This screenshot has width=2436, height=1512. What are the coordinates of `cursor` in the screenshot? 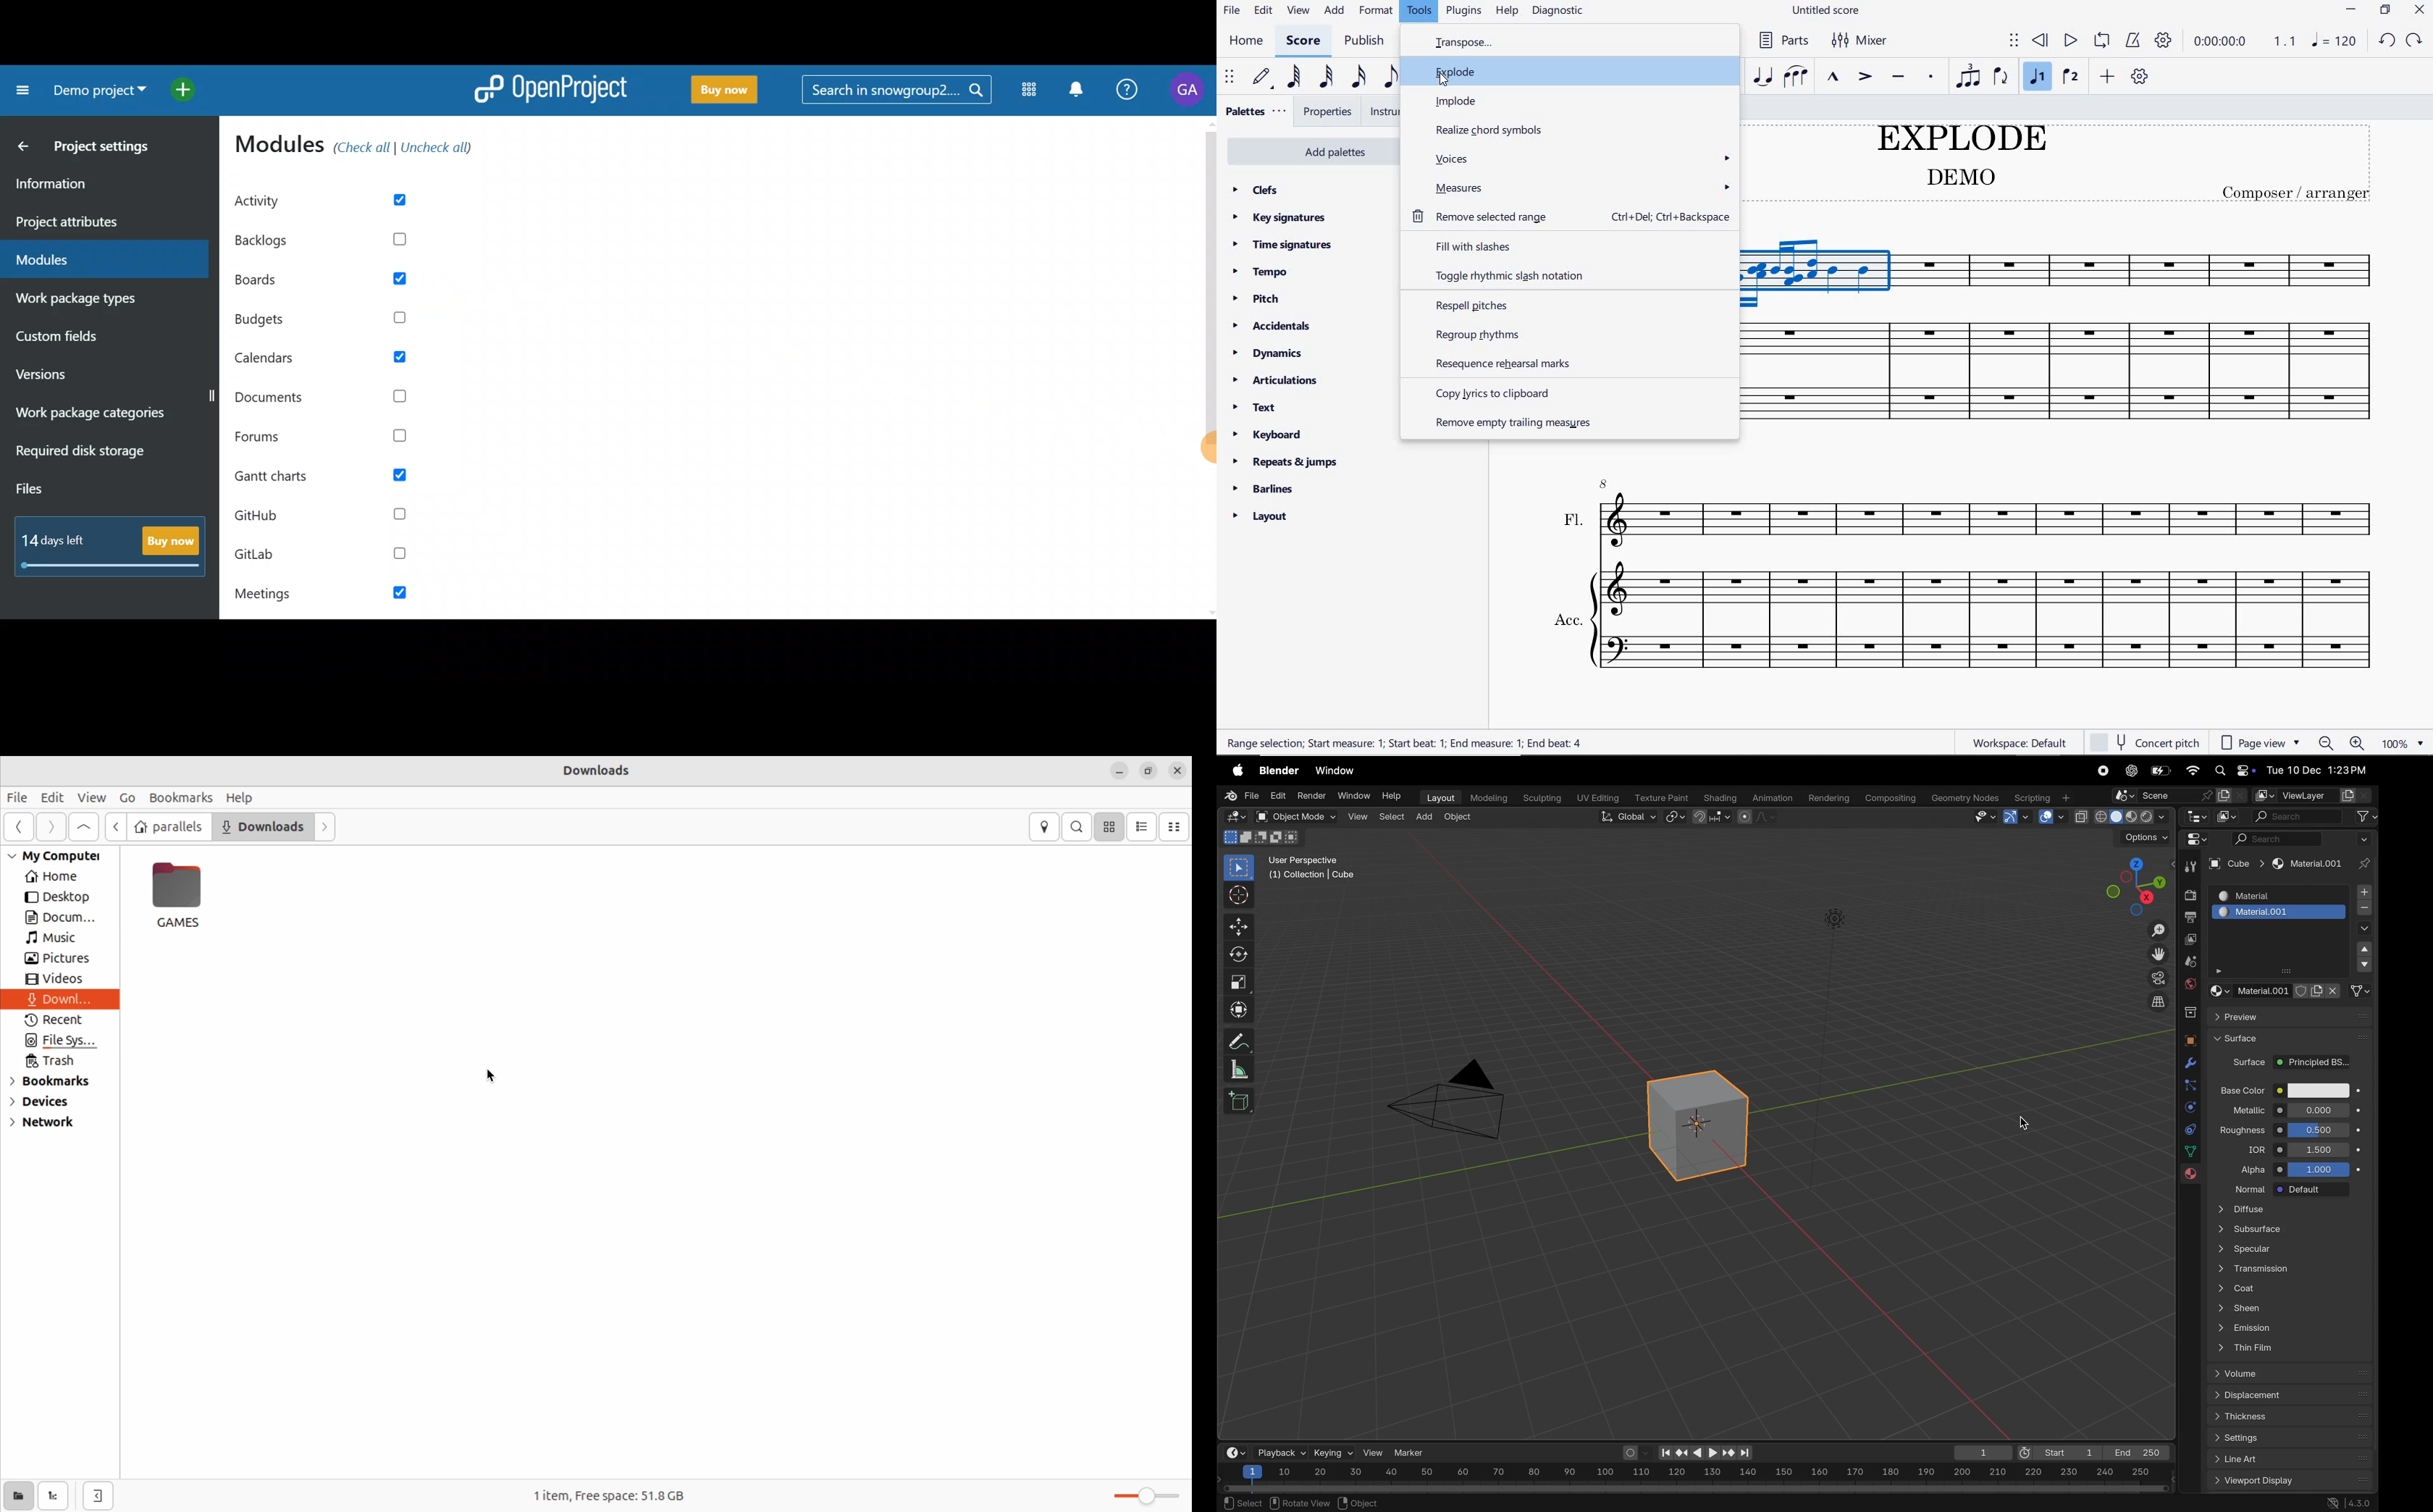 It's located at (500, 1076).